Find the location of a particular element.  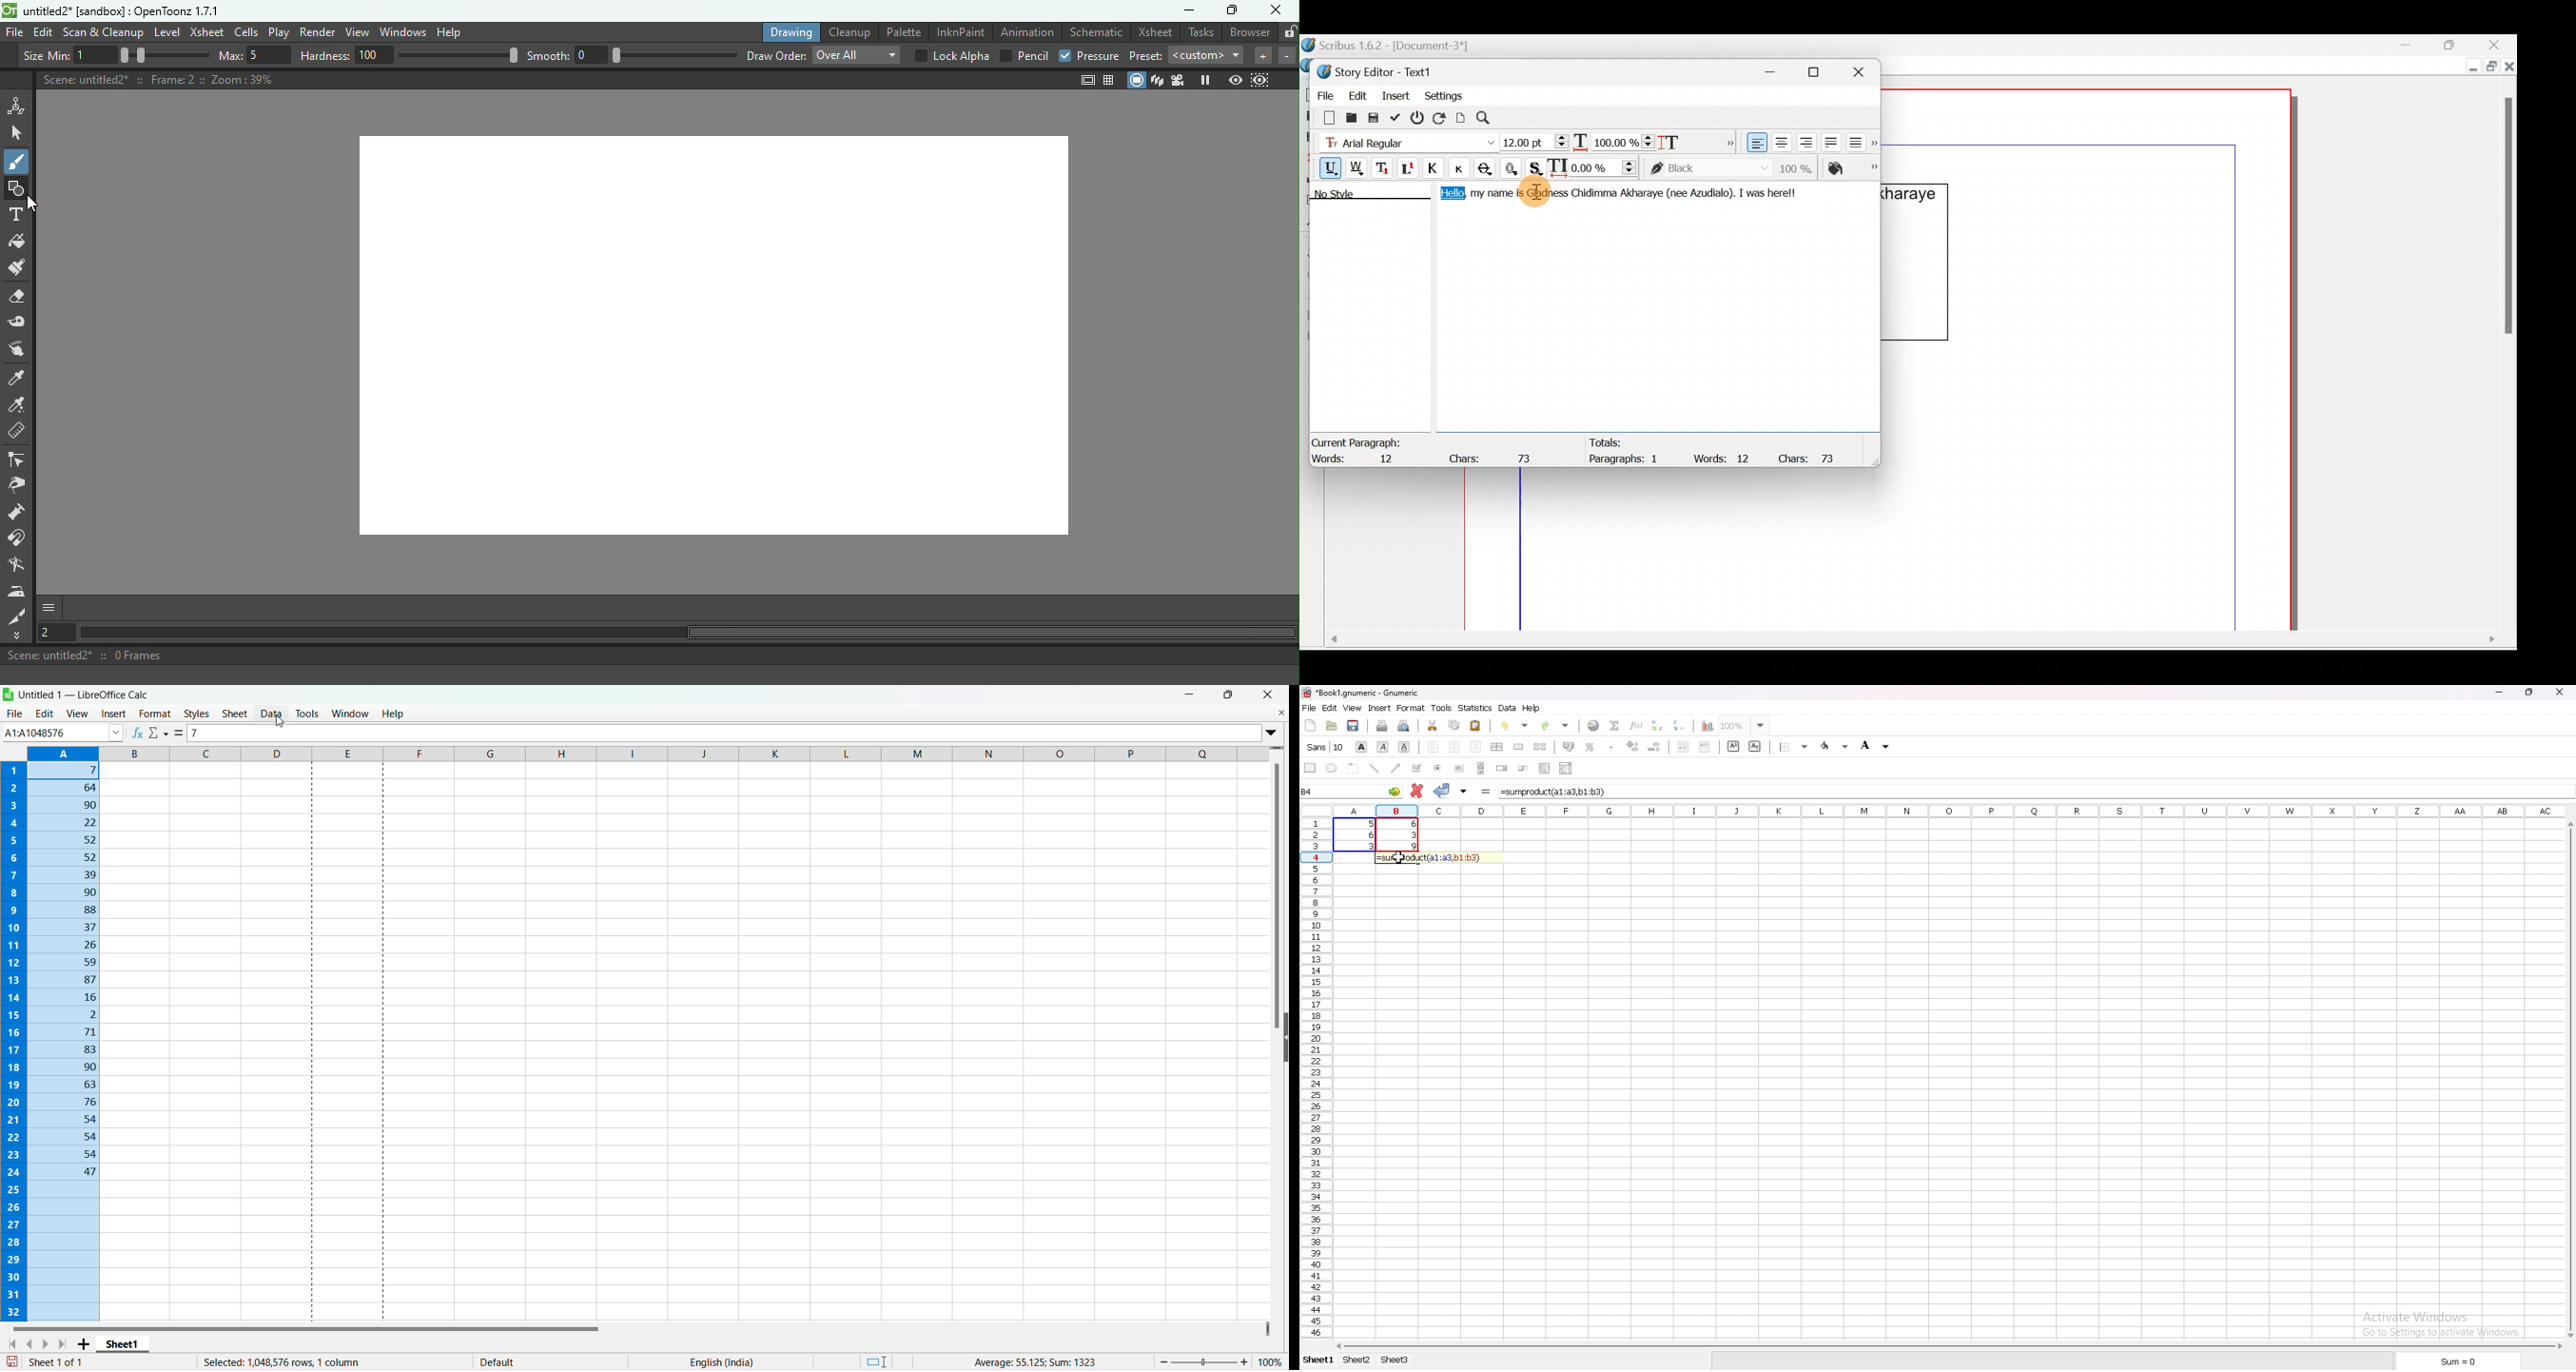

border is located at coordinates (1791, 747).